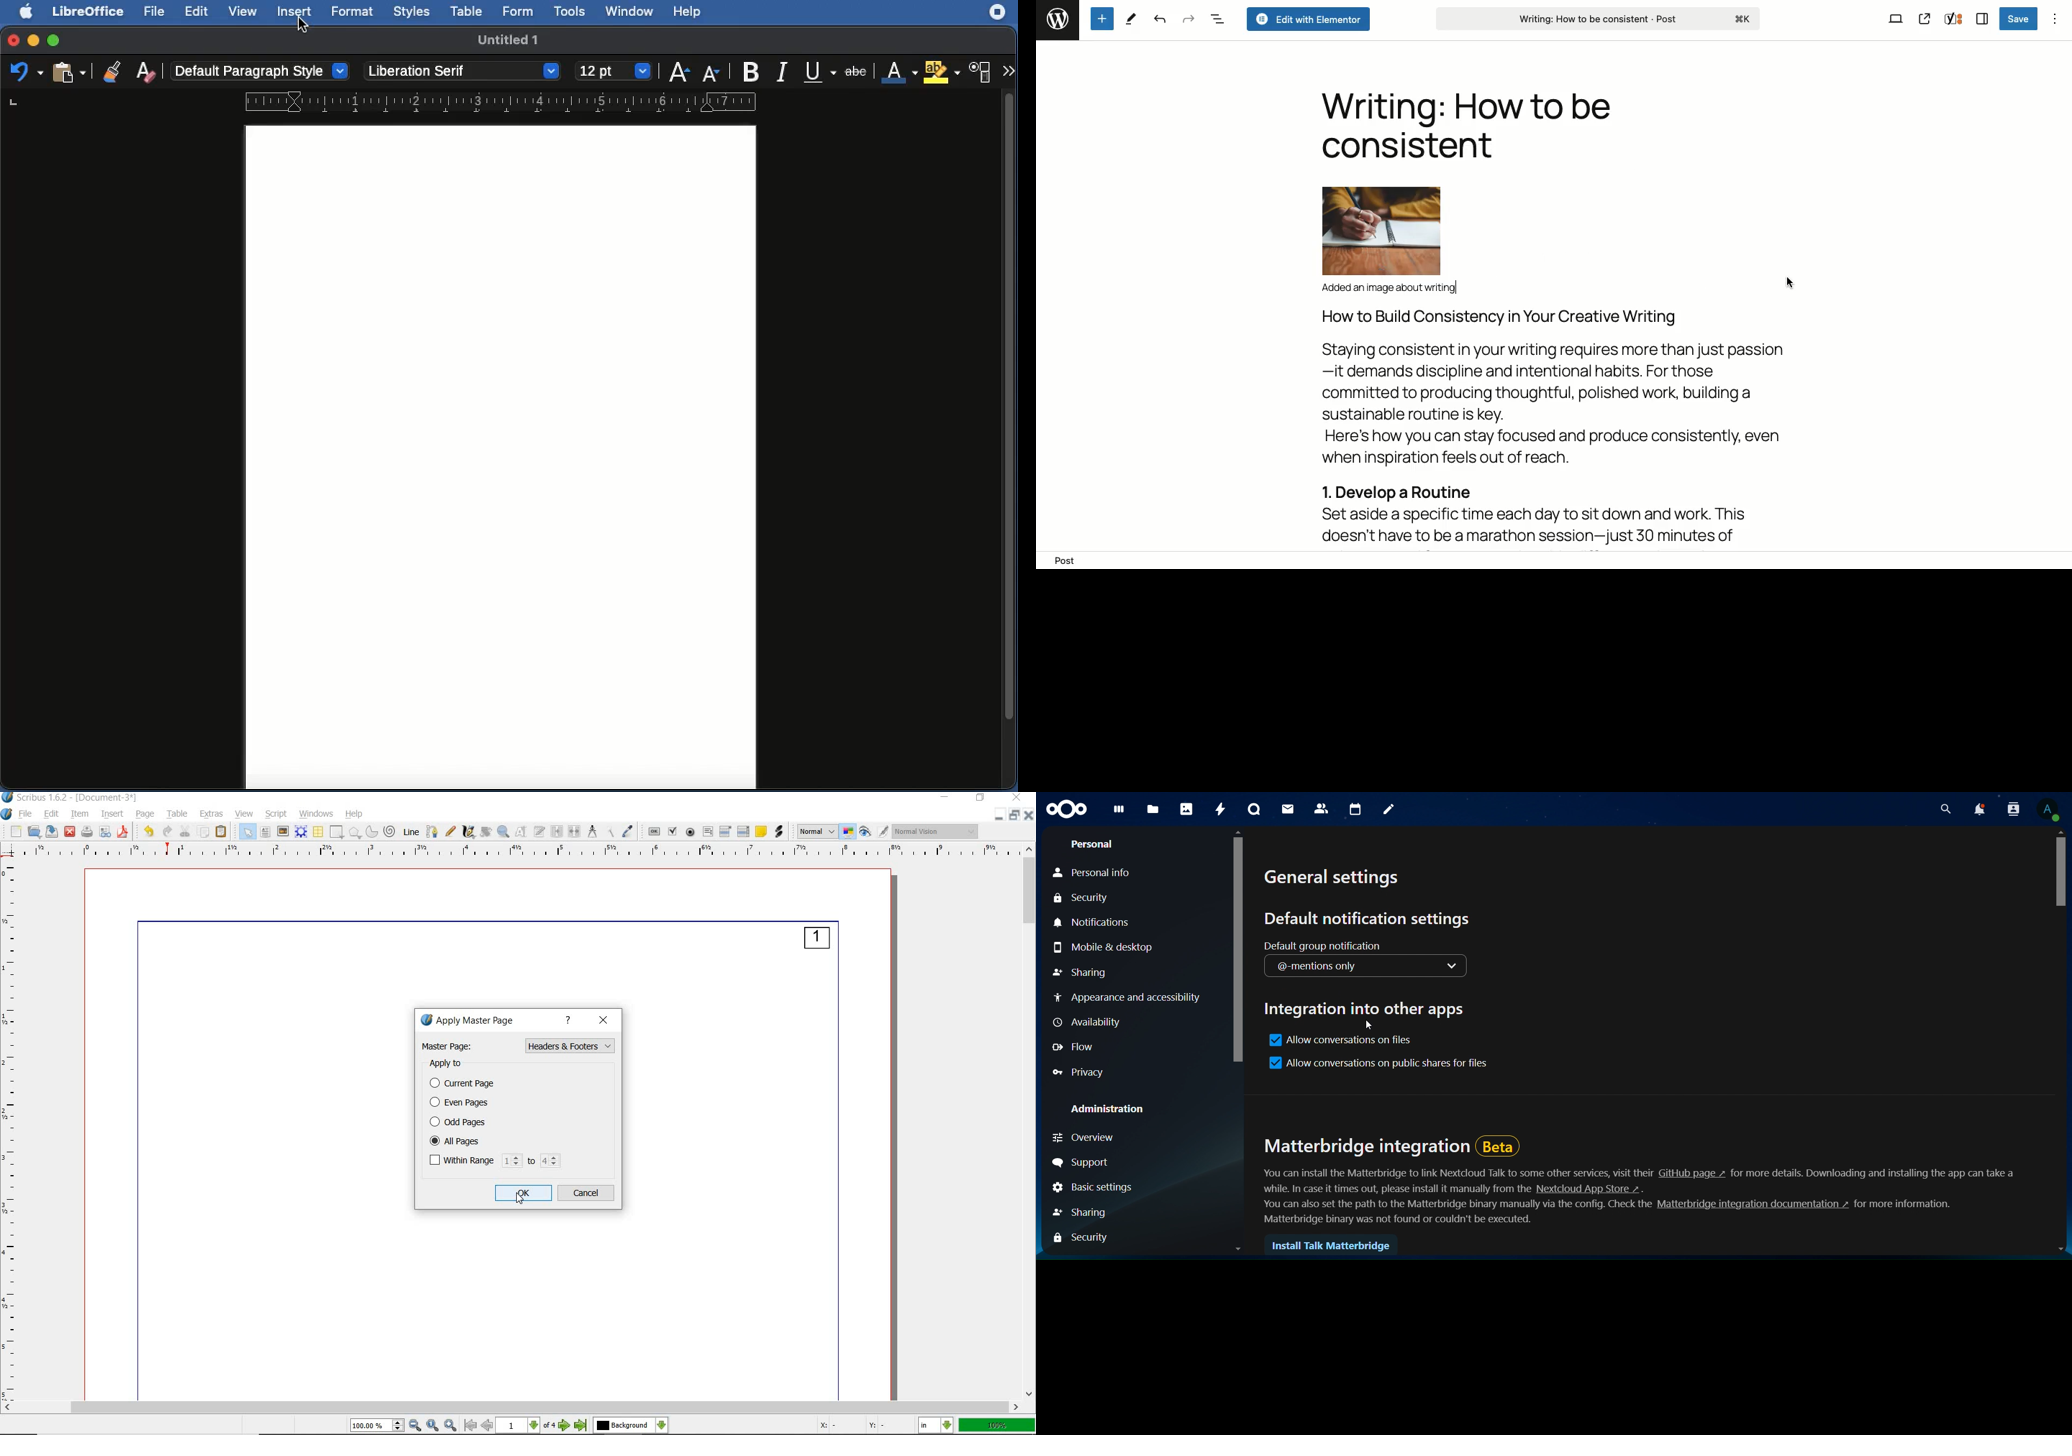  I want to click on copy item properties, so click(609, 832).